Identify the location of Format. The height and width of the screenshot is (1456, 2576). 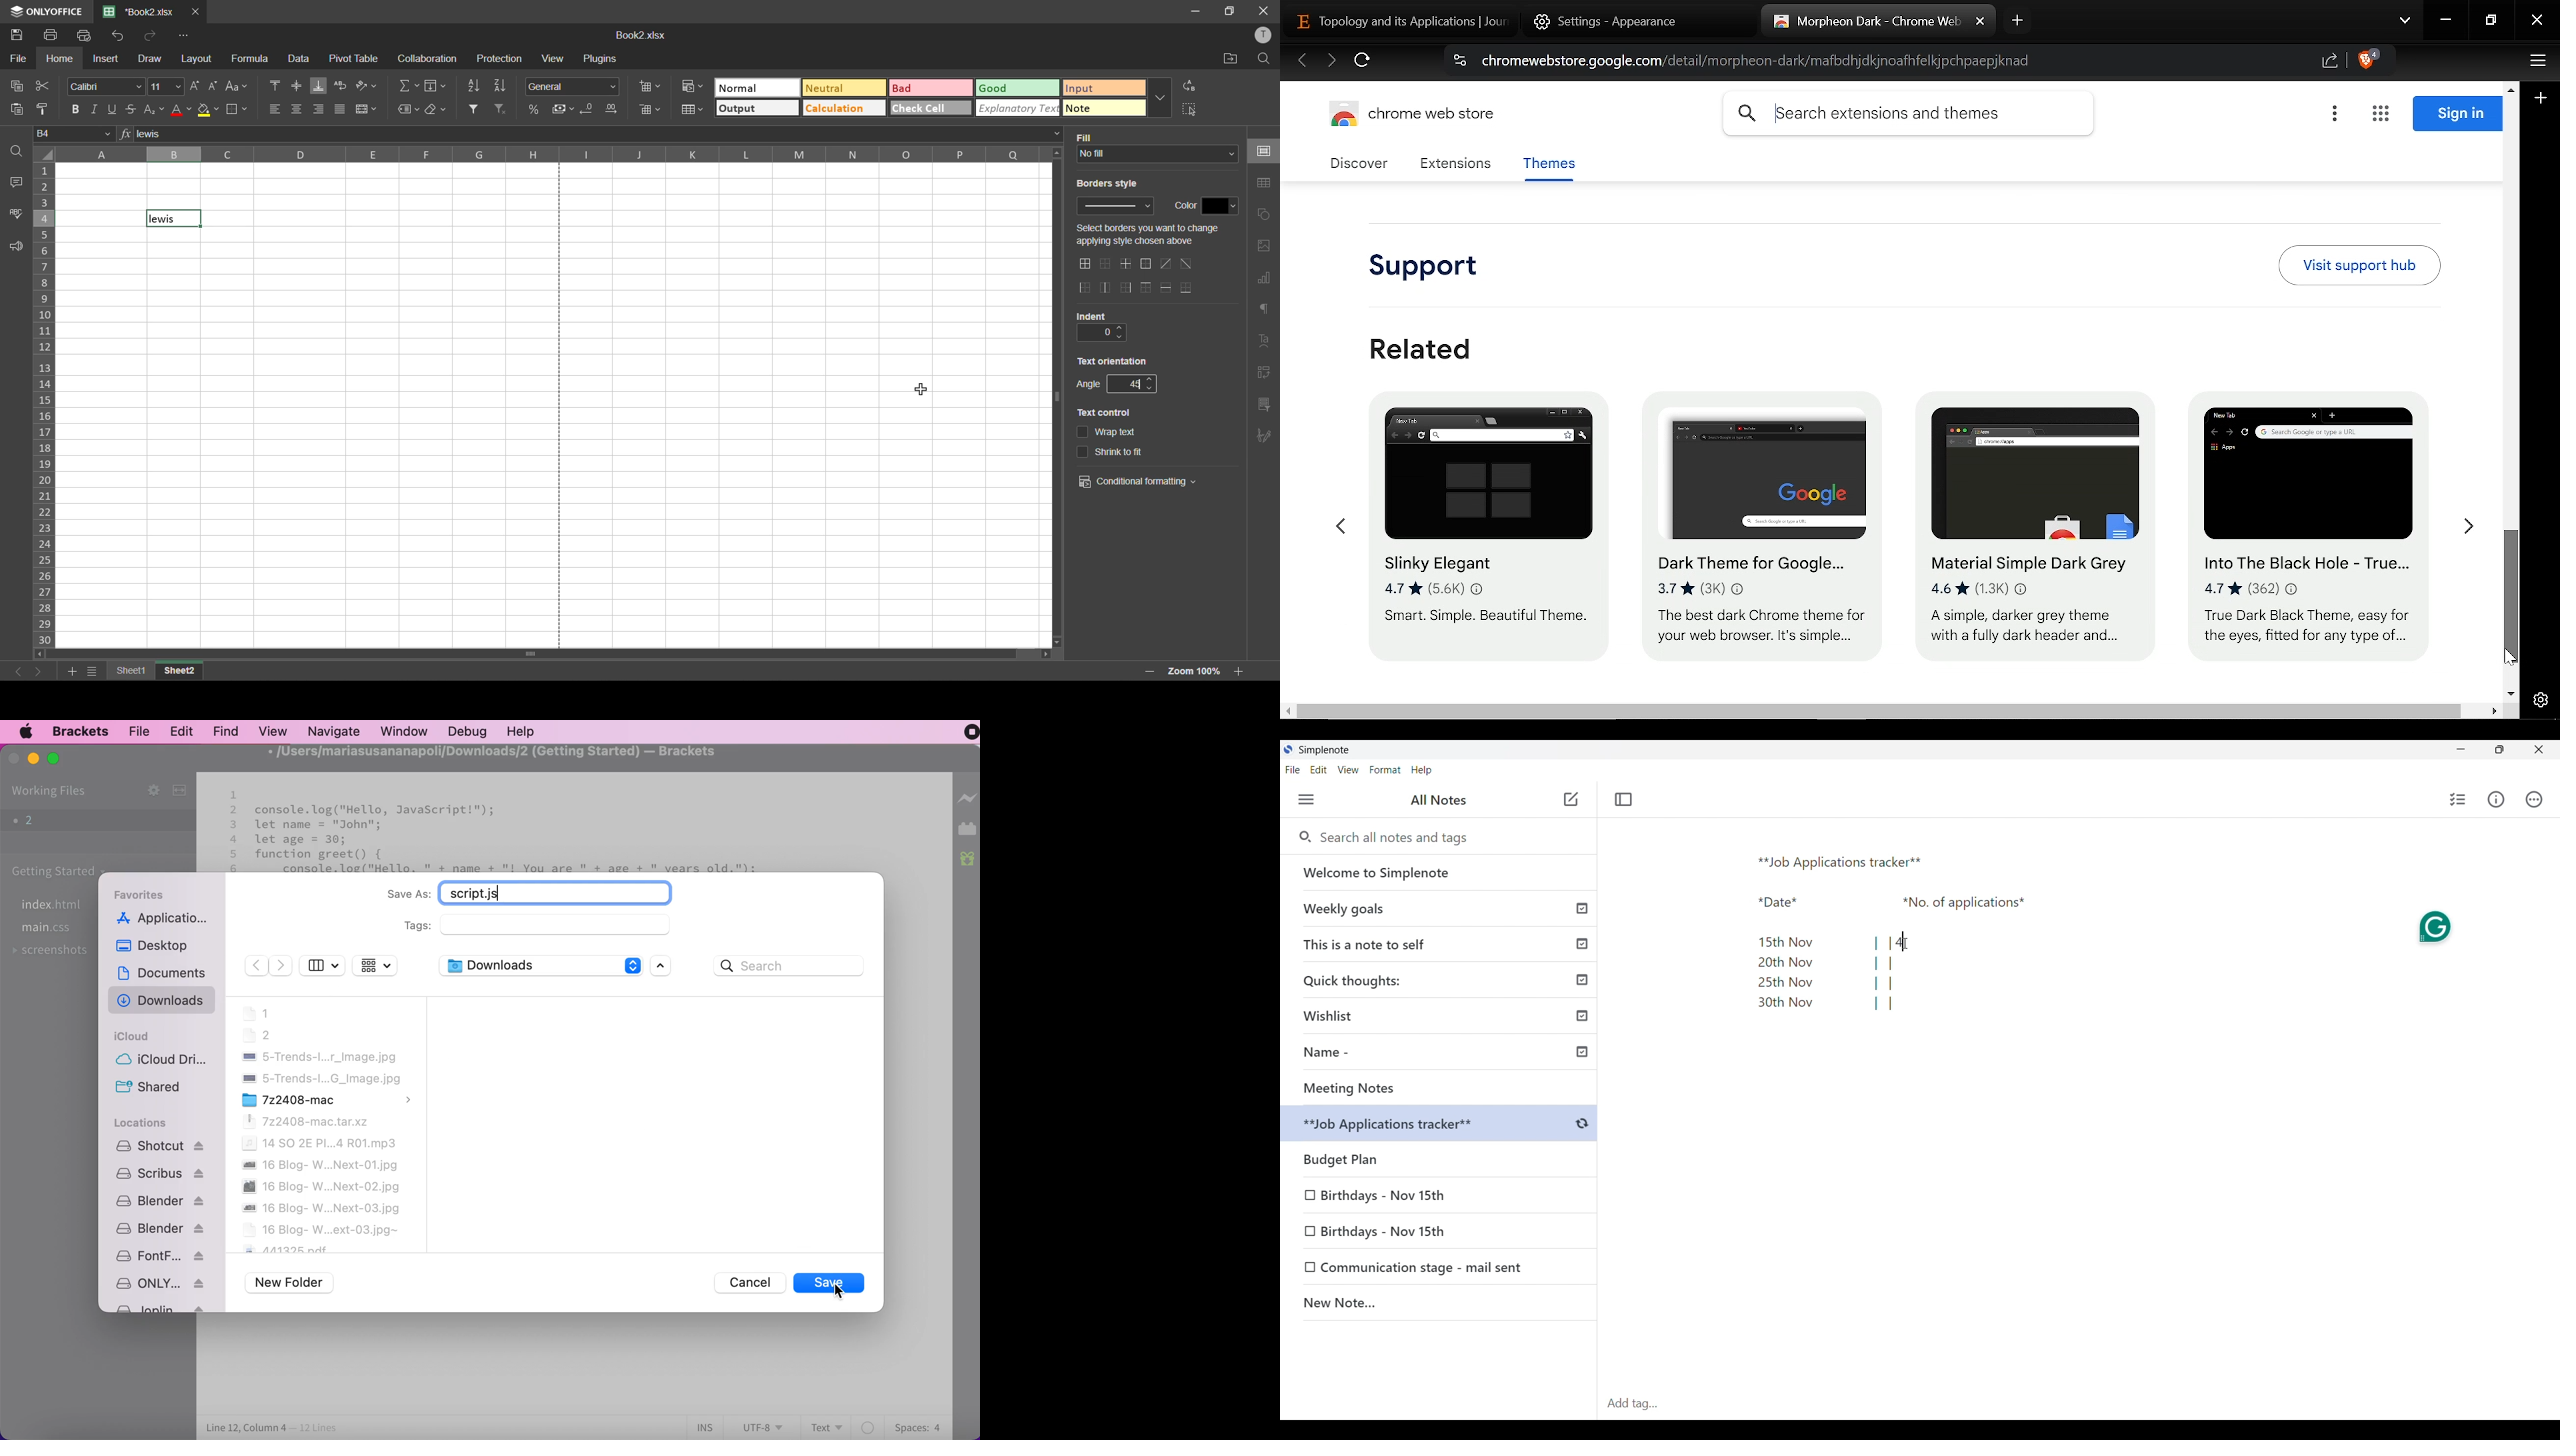
(1385, 770).